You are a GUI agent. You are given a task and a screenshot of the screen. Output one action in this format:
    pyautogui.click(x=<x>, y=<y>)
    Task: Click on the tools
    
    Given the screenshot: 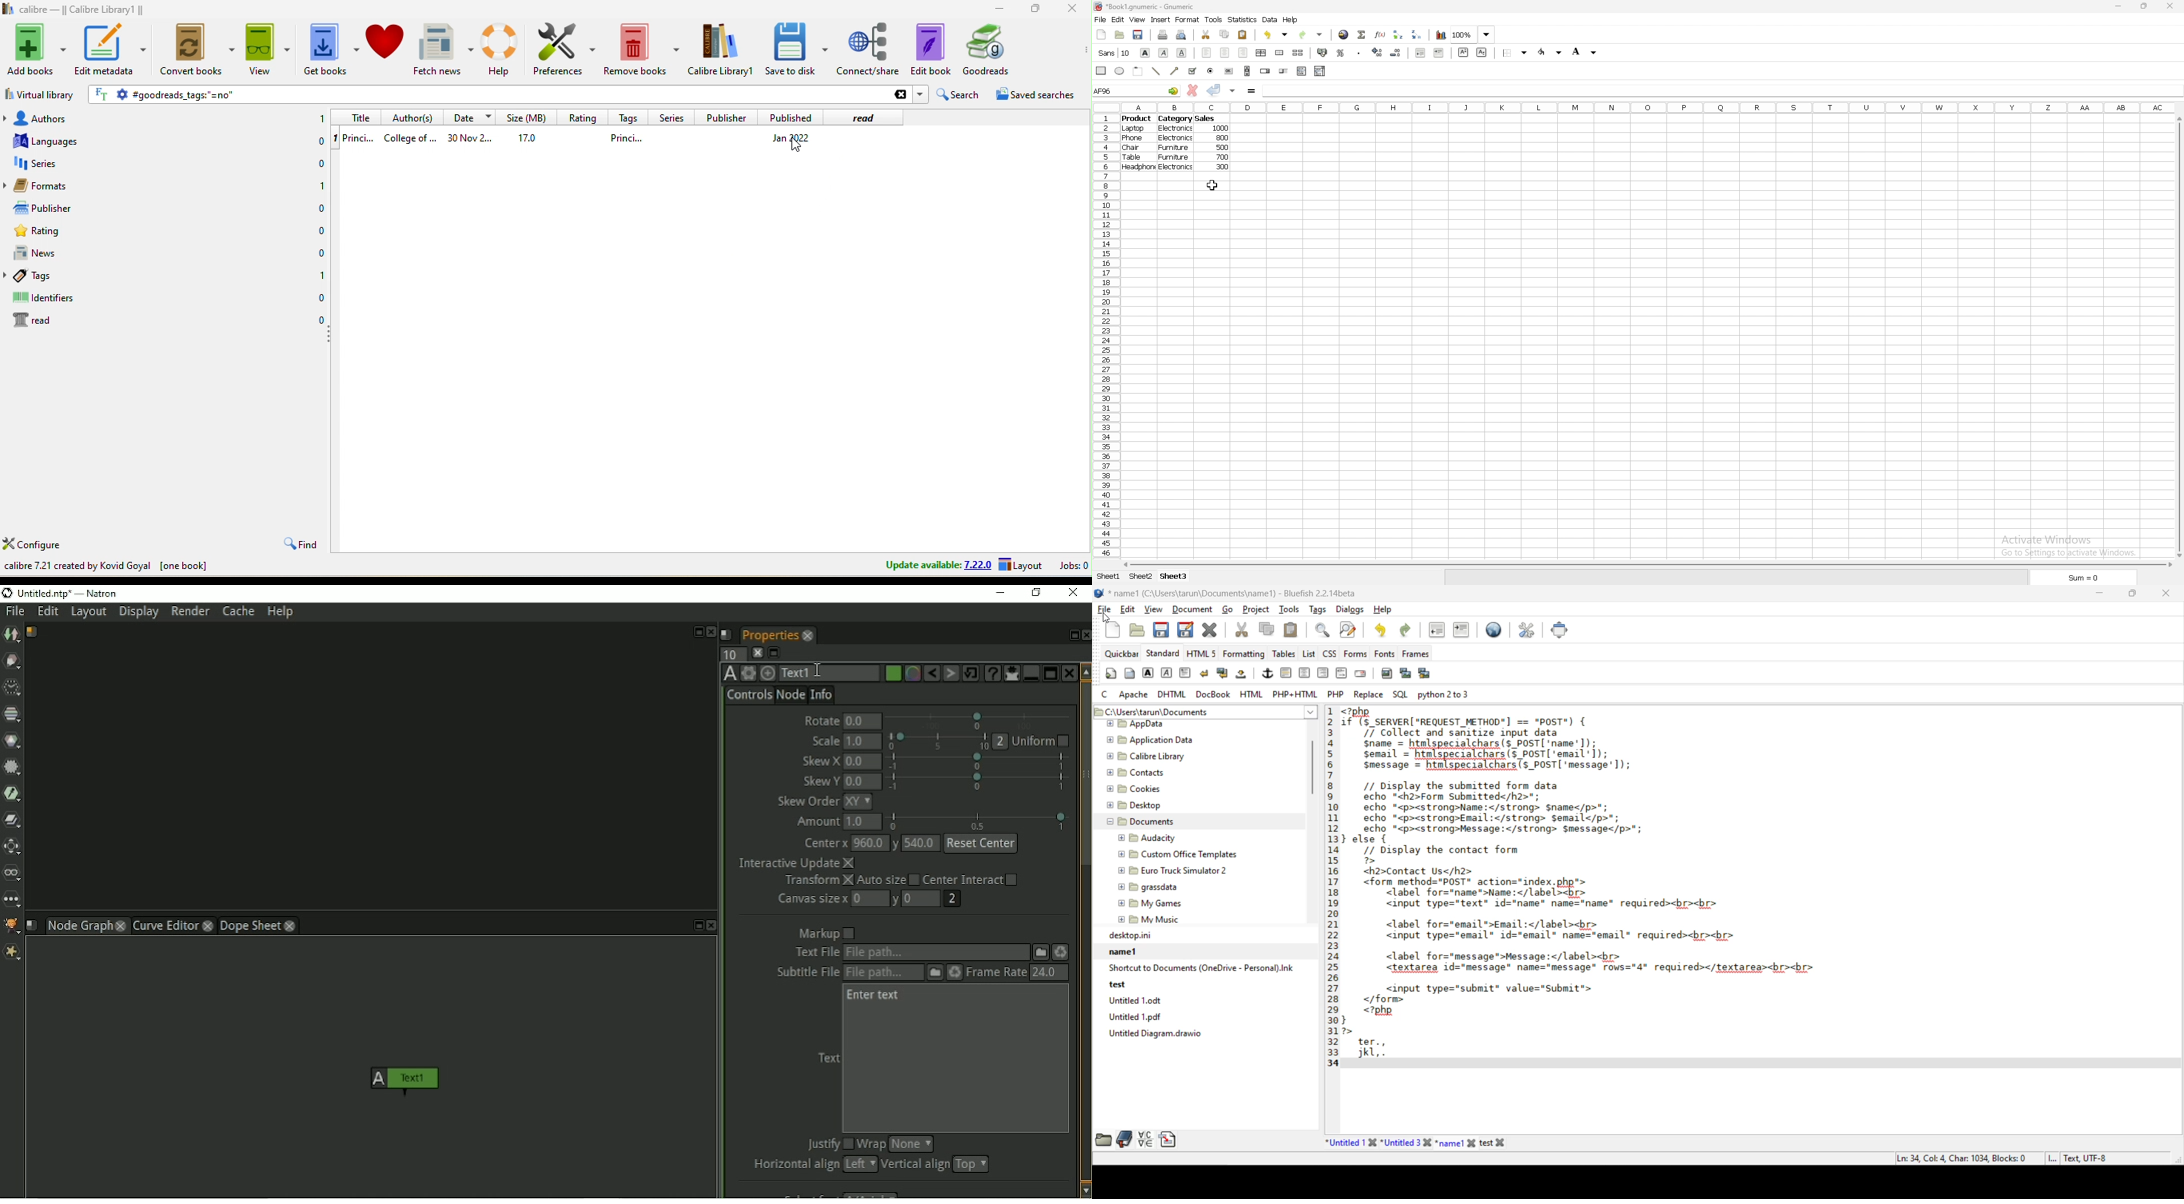 What is the action you would take?
    pyautogui.click(x=1290, y=609)
    